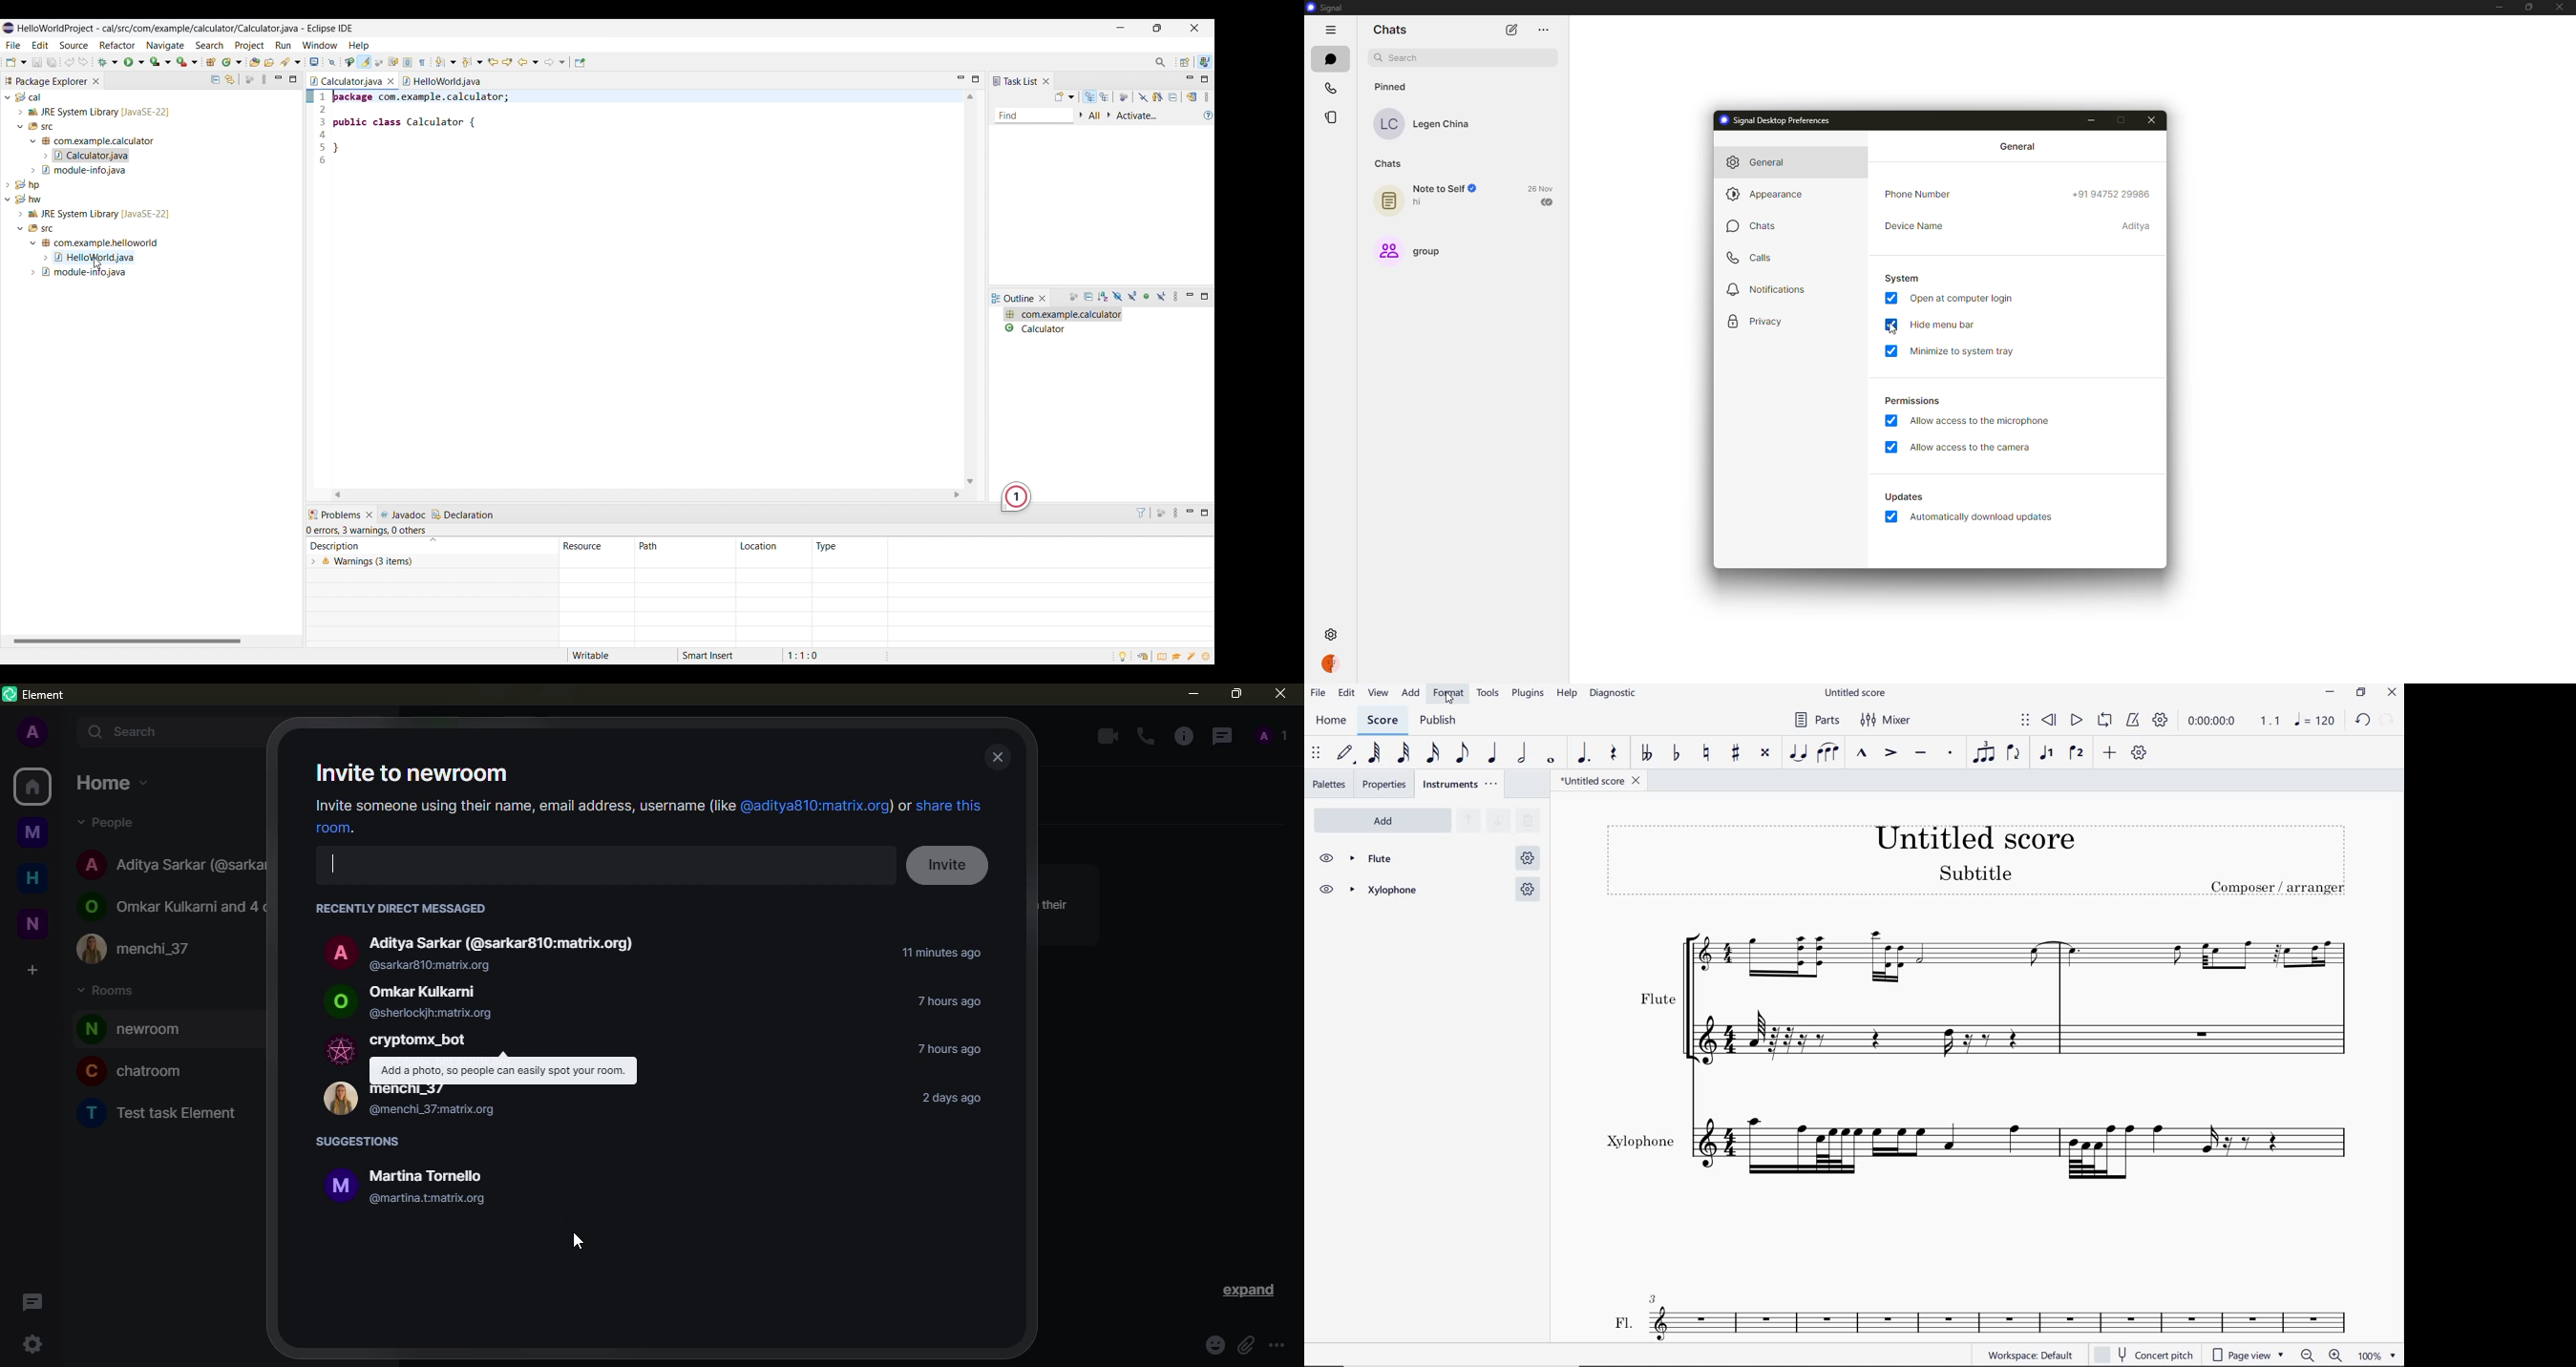  What do you see at coordinates (108, 62) in the screenshot?
I see `Debug options` at bounding box center [108, 62].